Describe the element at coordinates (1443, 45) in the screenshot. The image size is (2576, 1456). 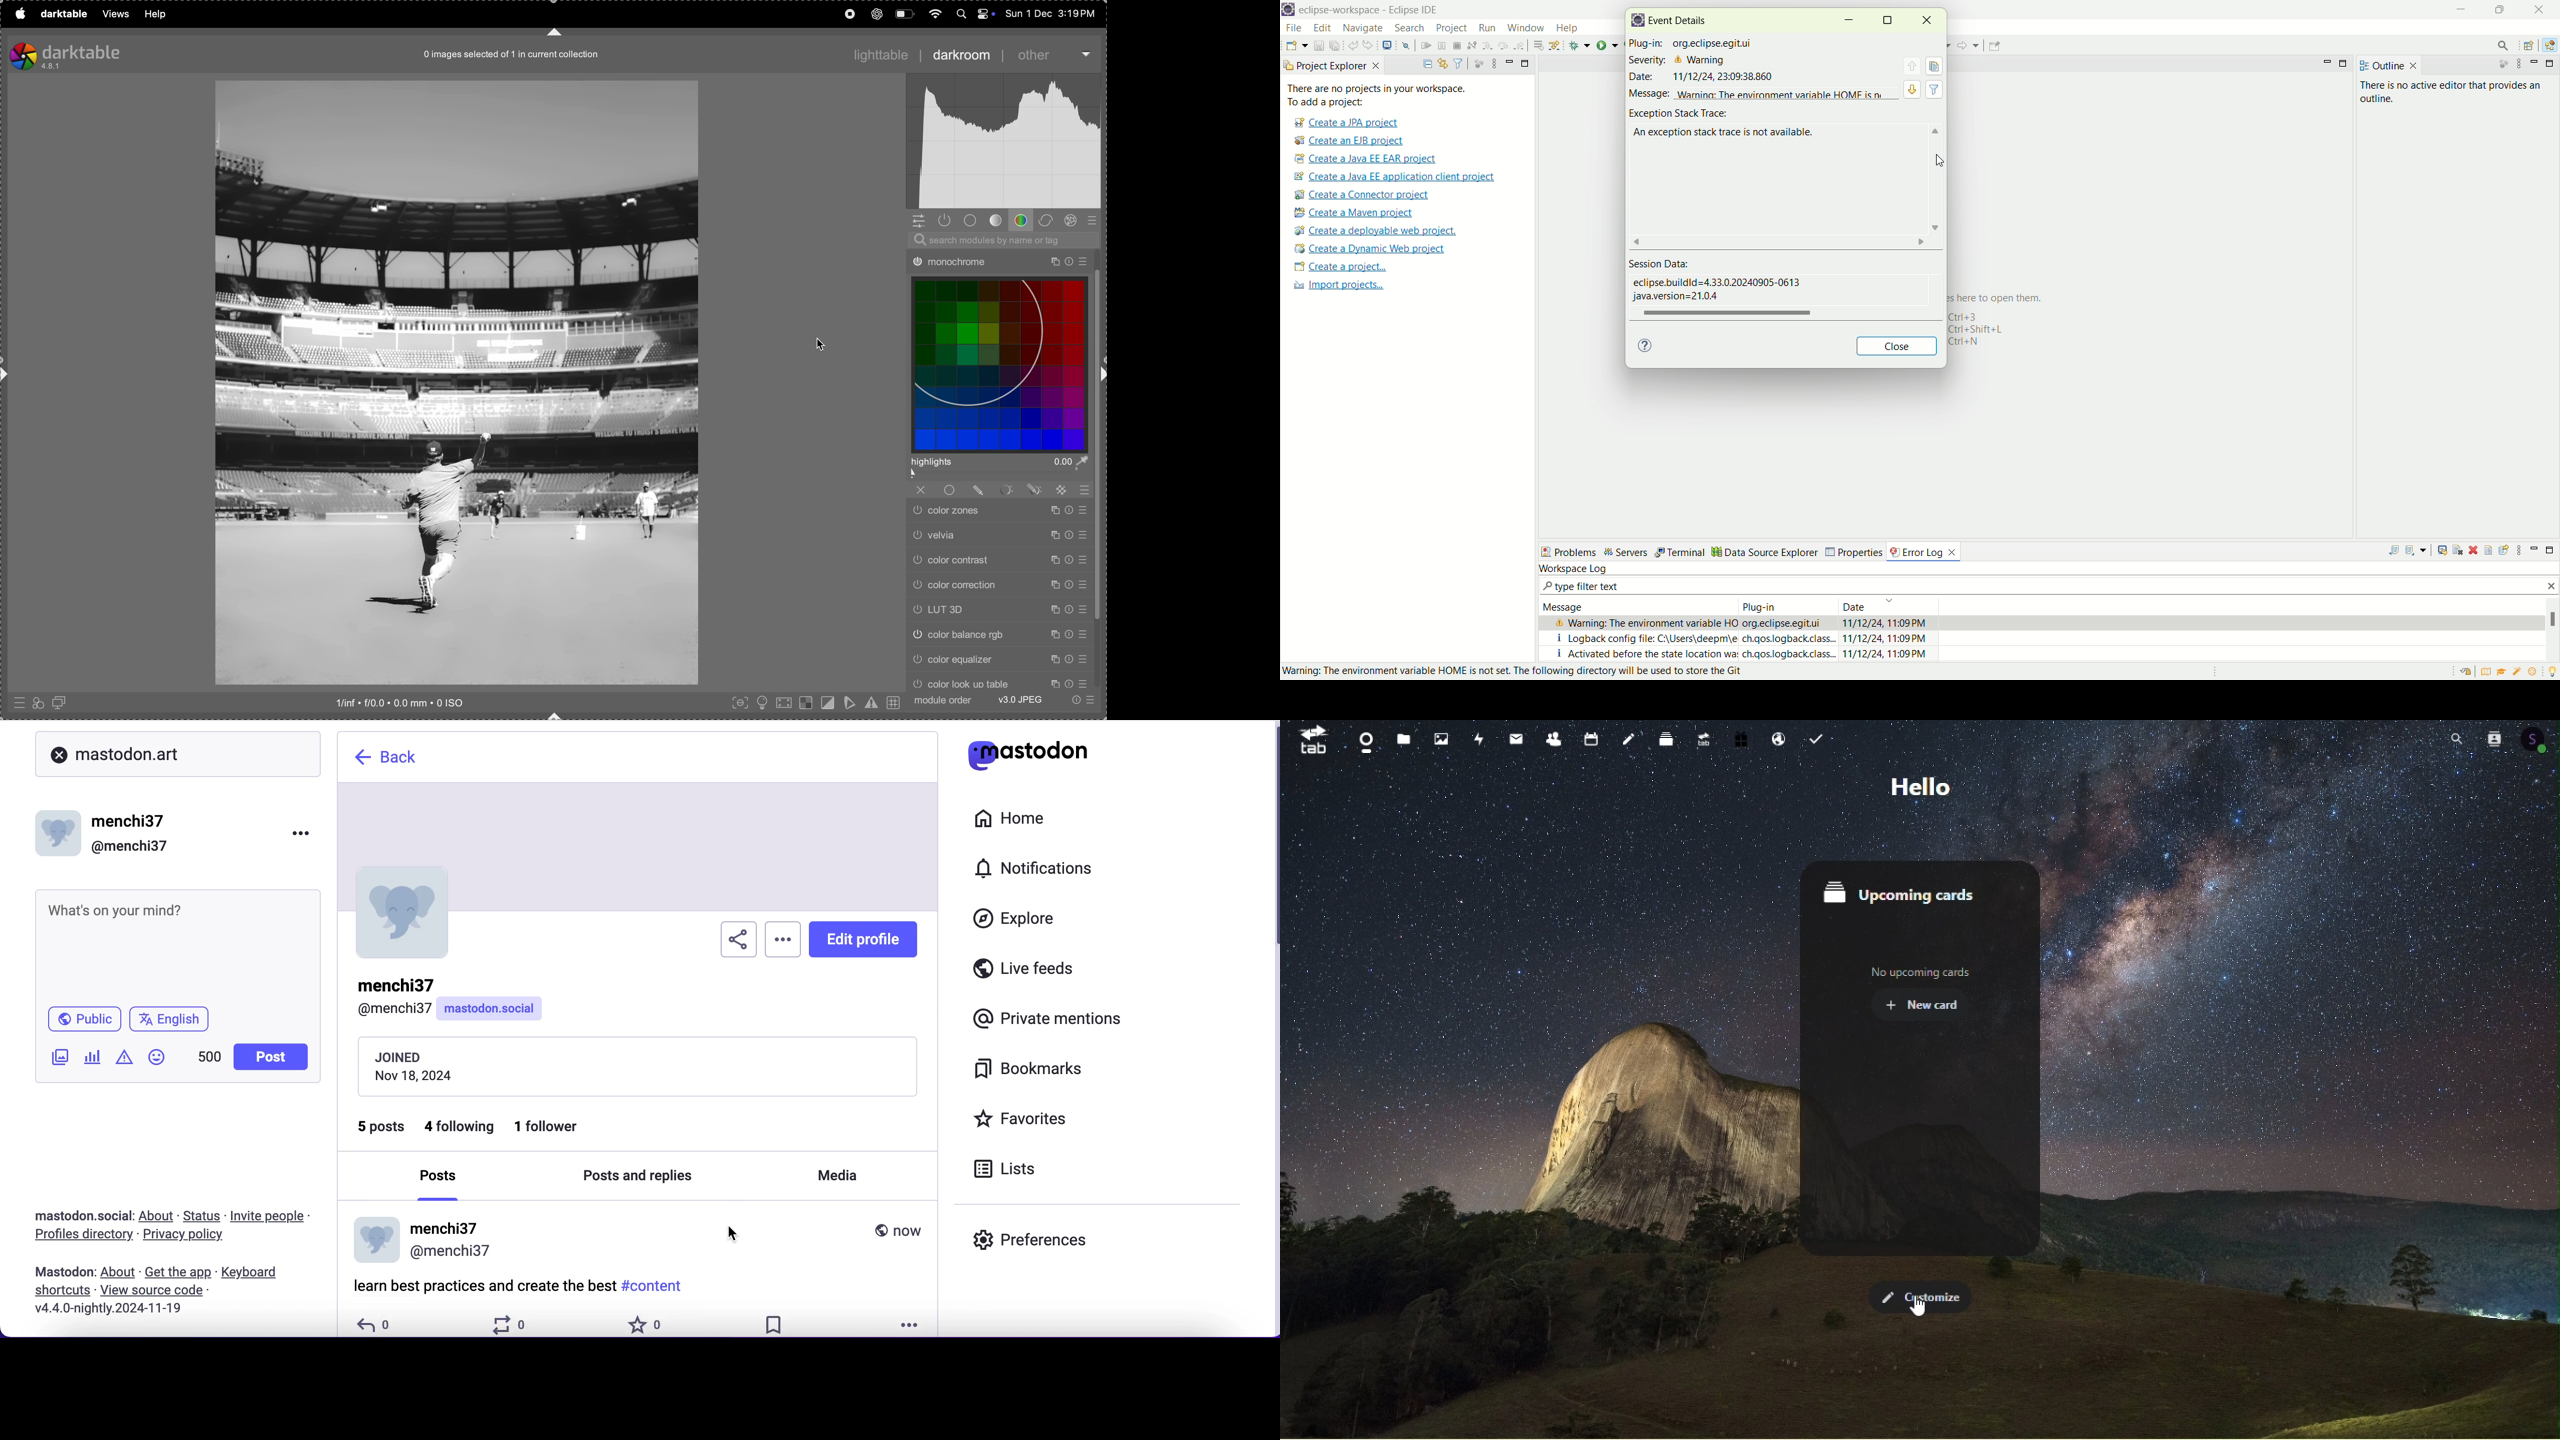
I see `suspend` at that location.